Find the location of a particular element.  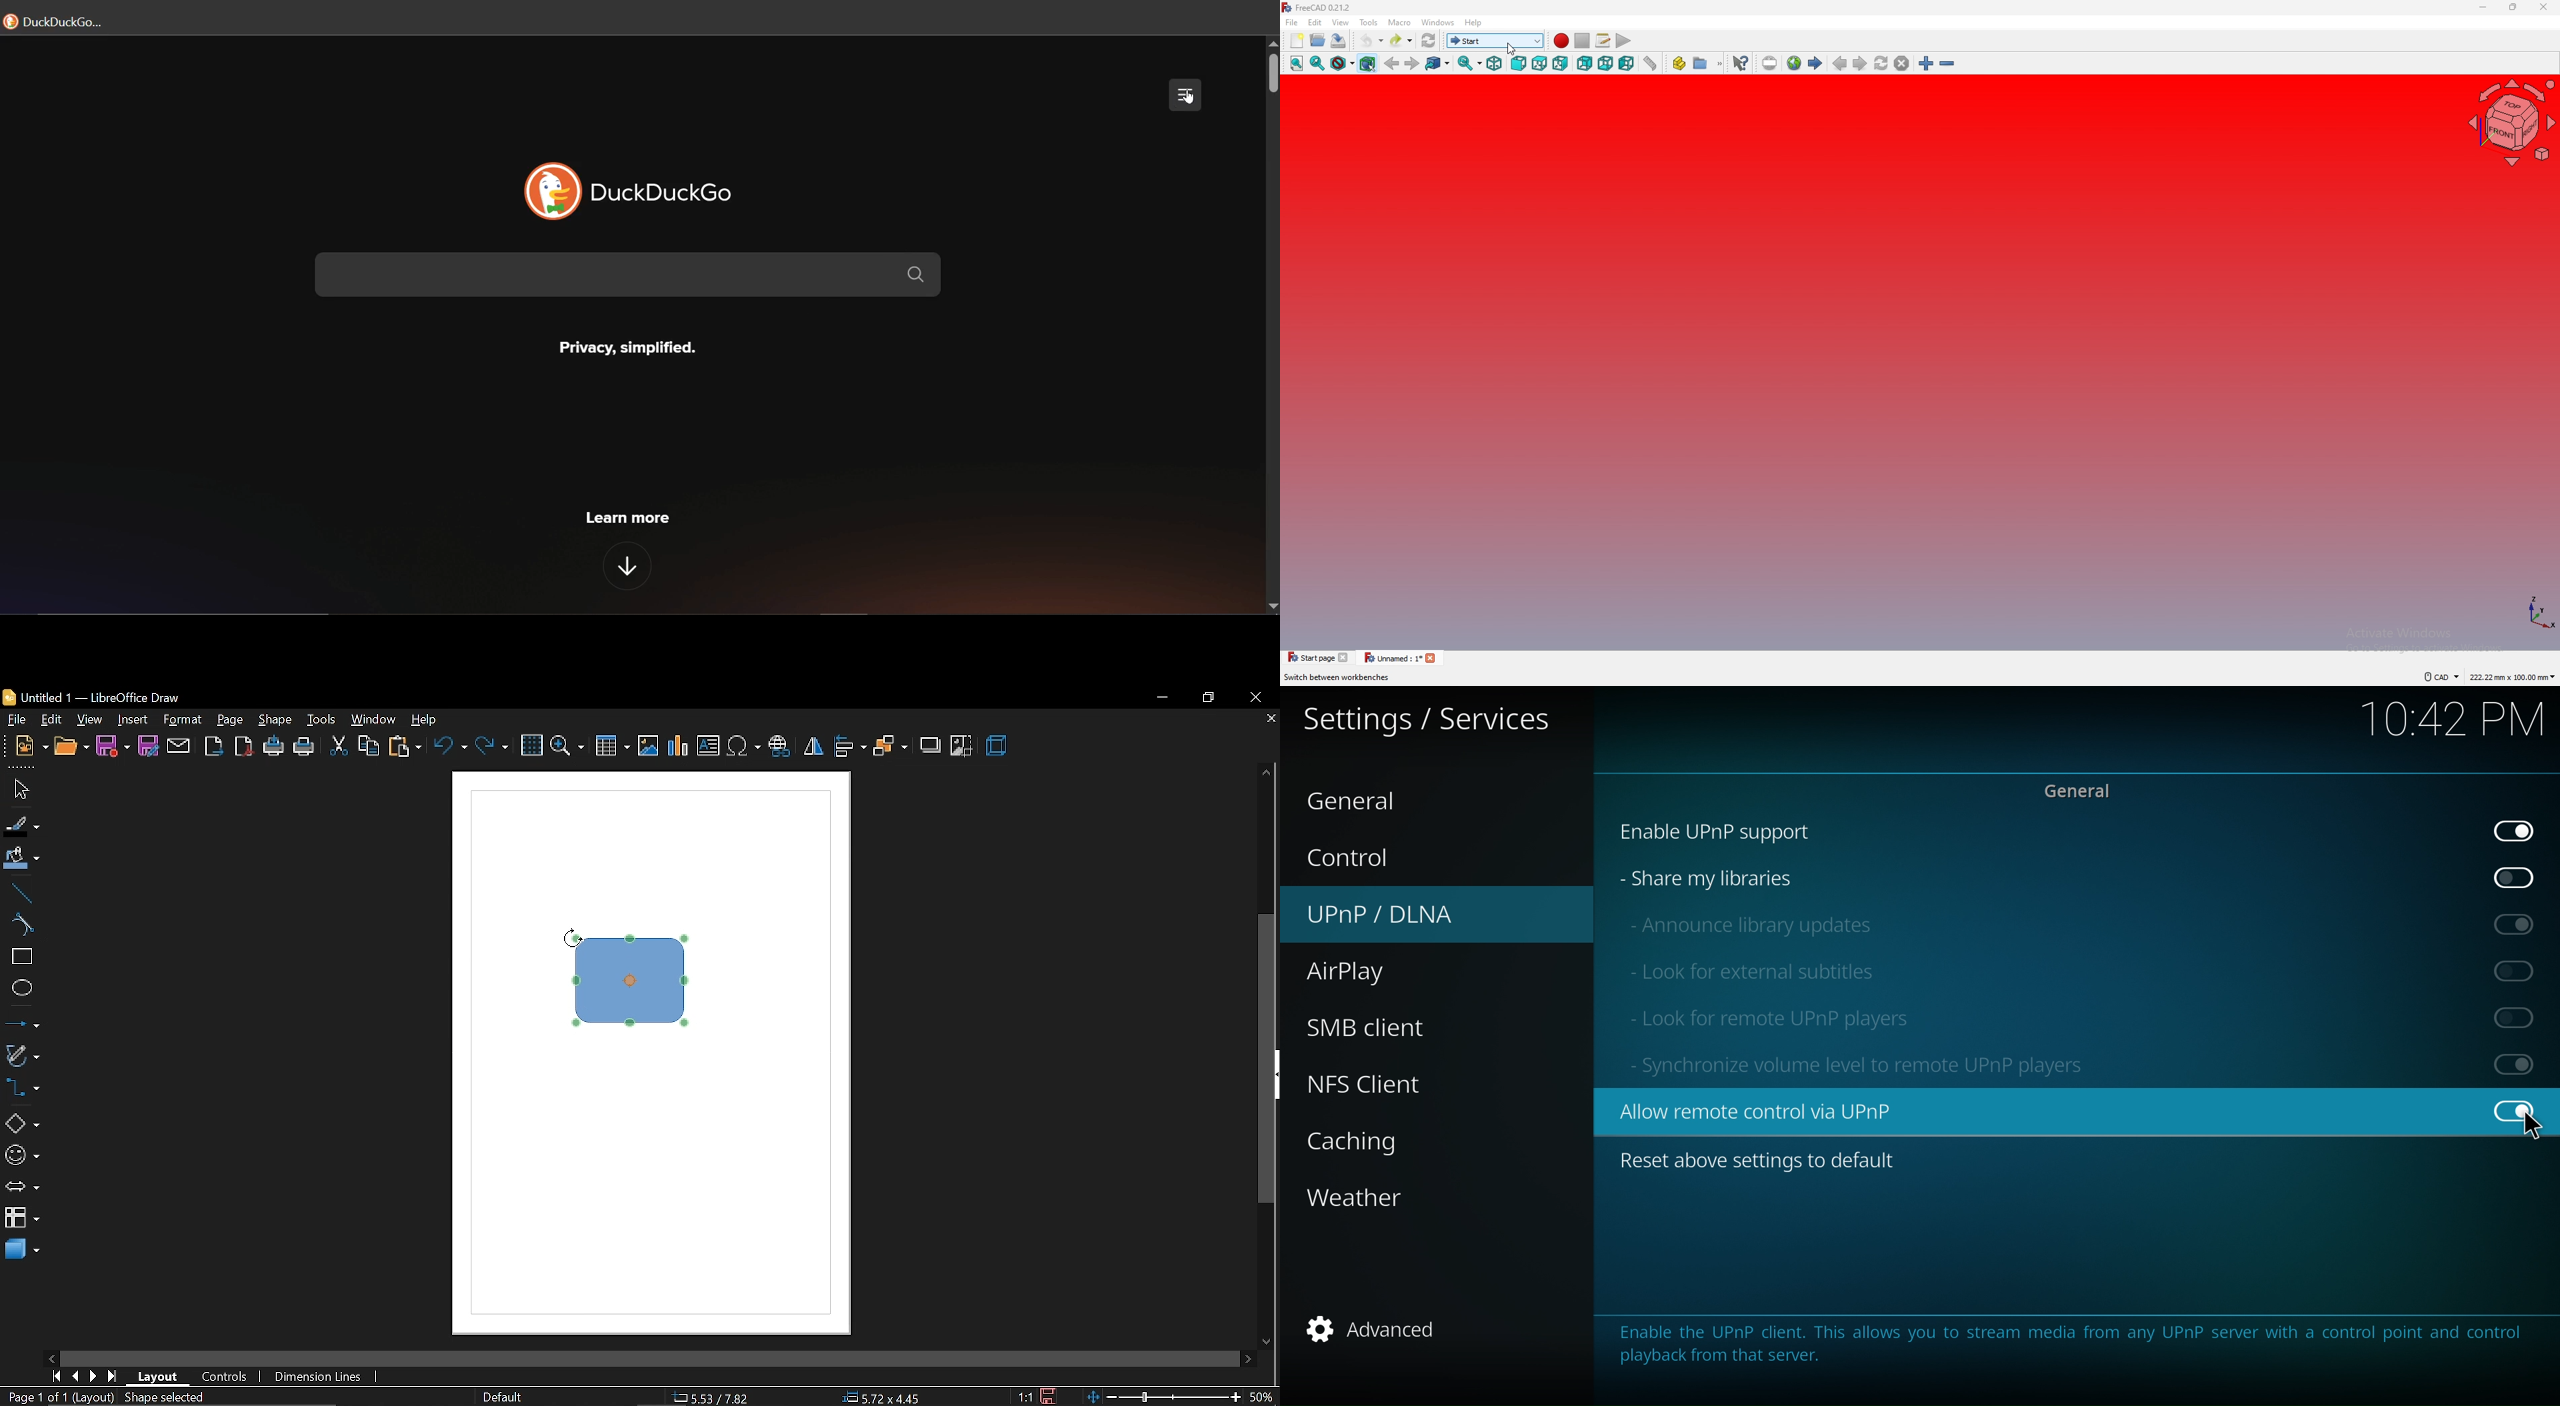

macro is located at coordinates (1400, 22).